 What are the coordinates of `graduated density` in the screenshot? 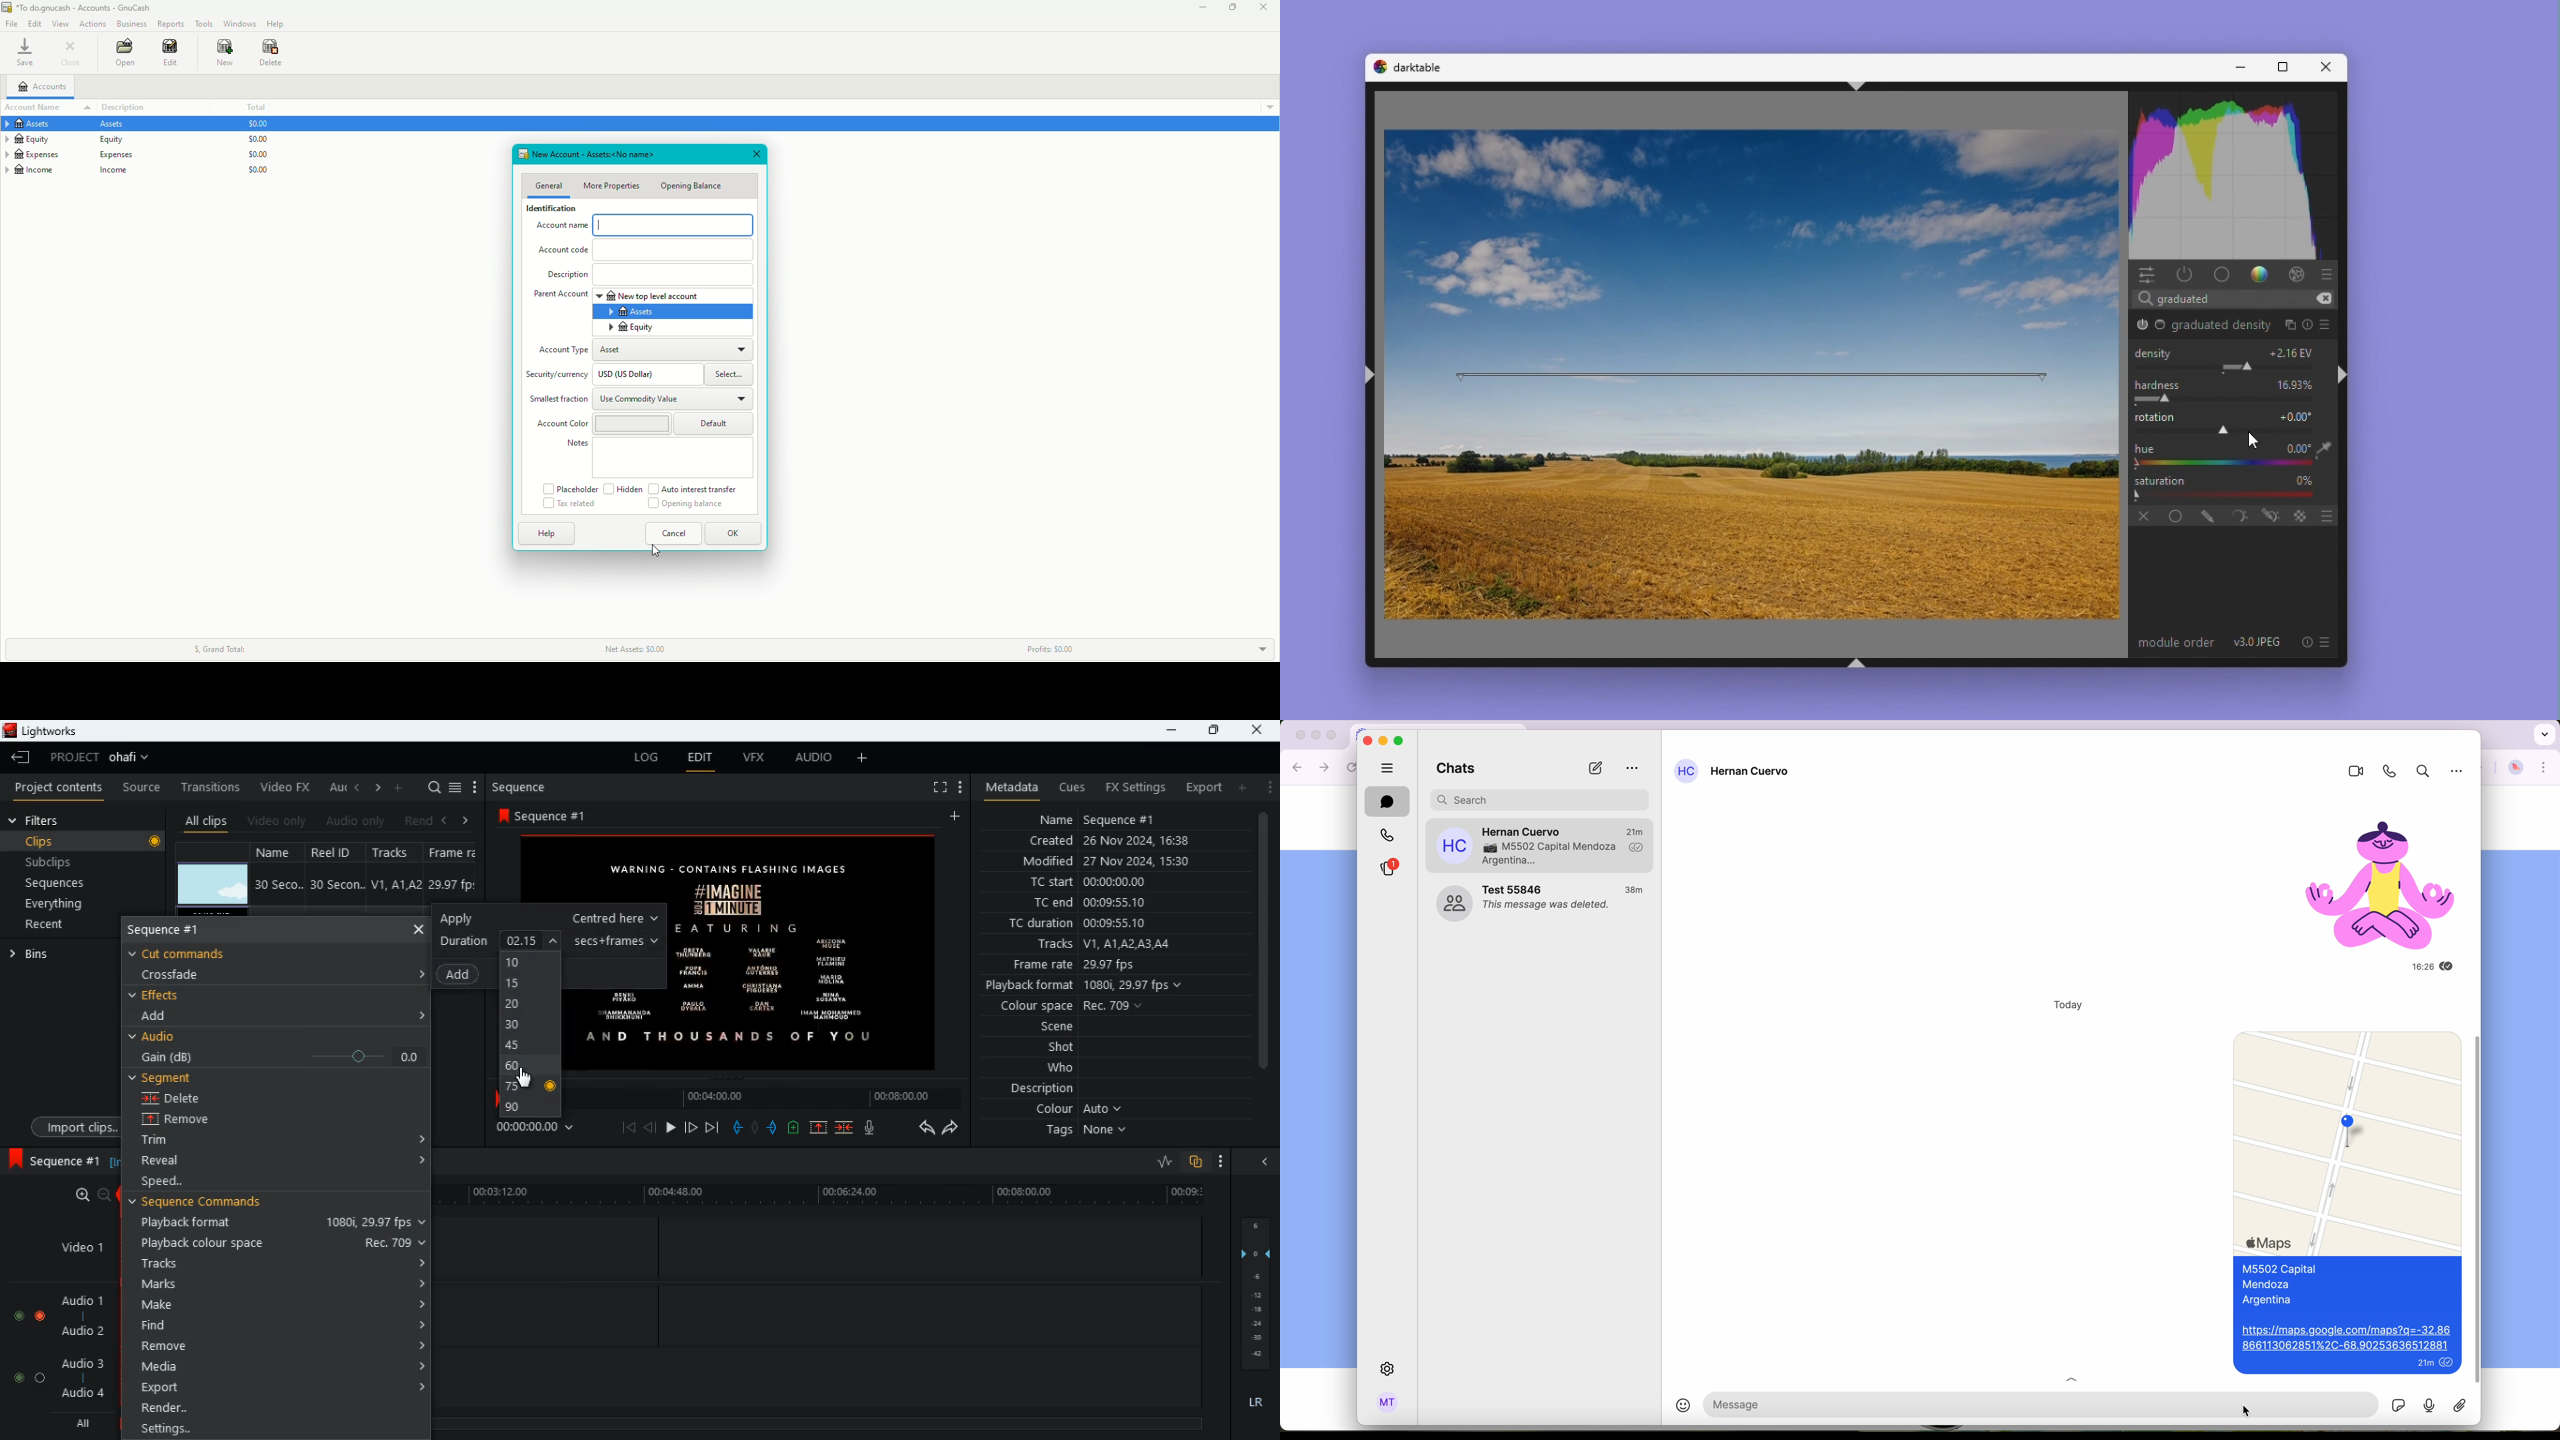 It's located at (2142, 324).